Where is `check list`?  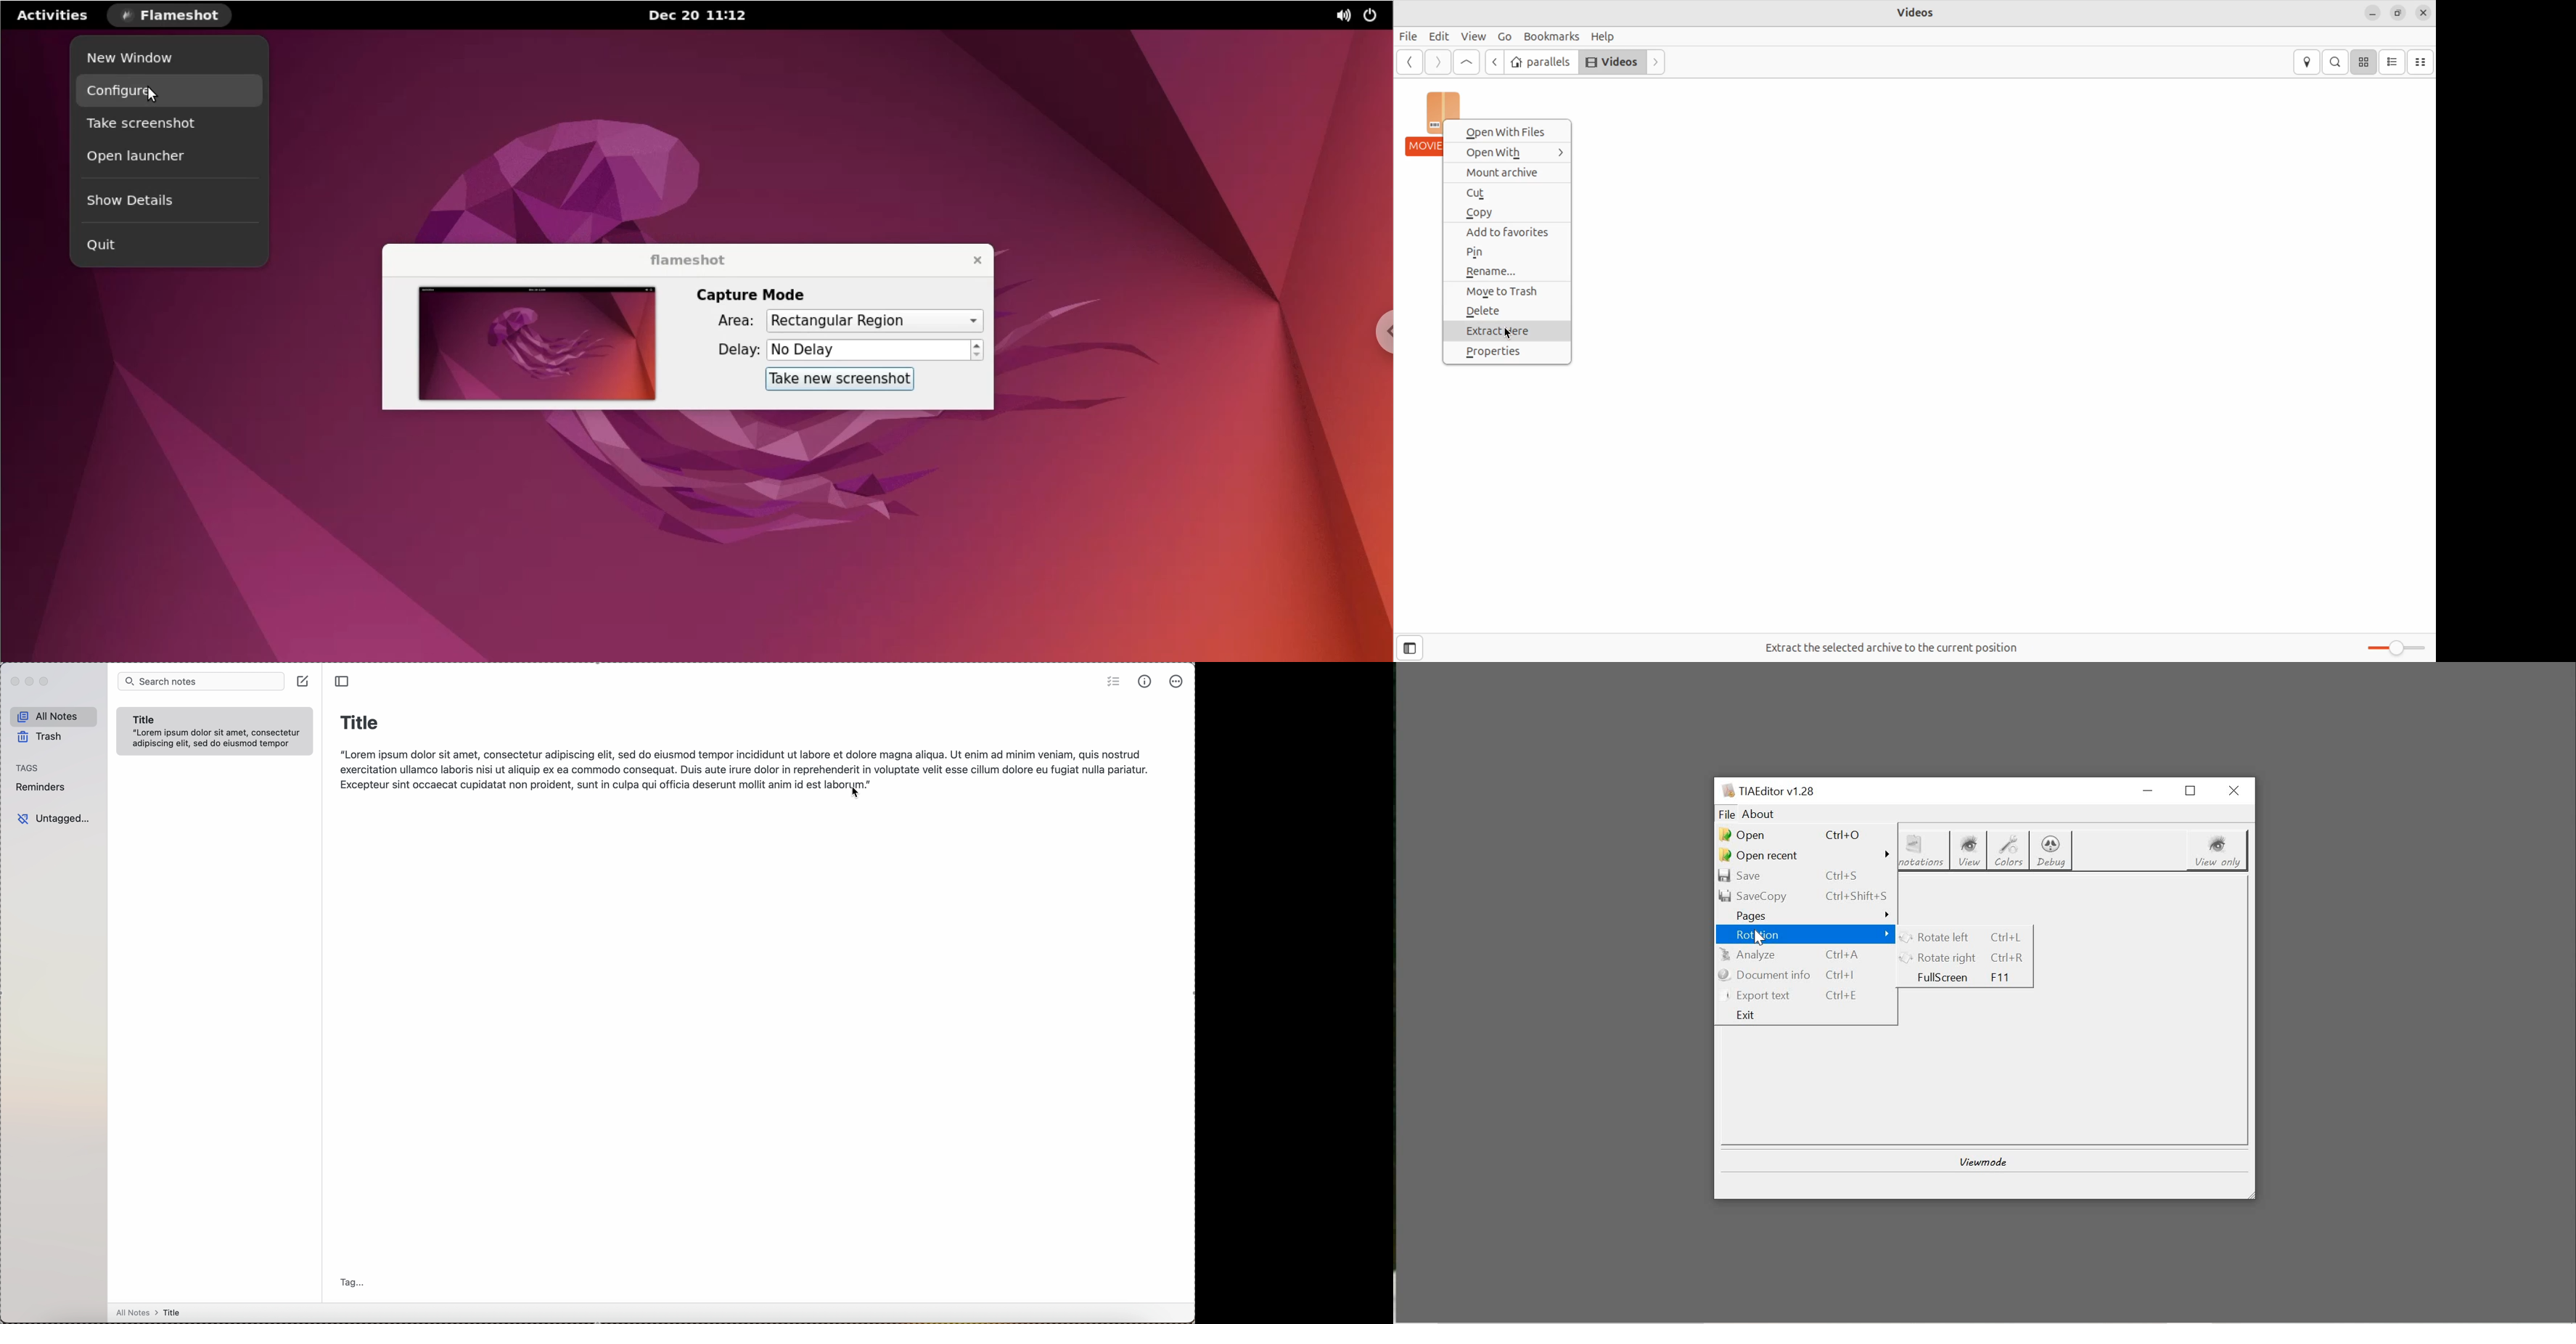 check list is located at coordinates (1110, 681).